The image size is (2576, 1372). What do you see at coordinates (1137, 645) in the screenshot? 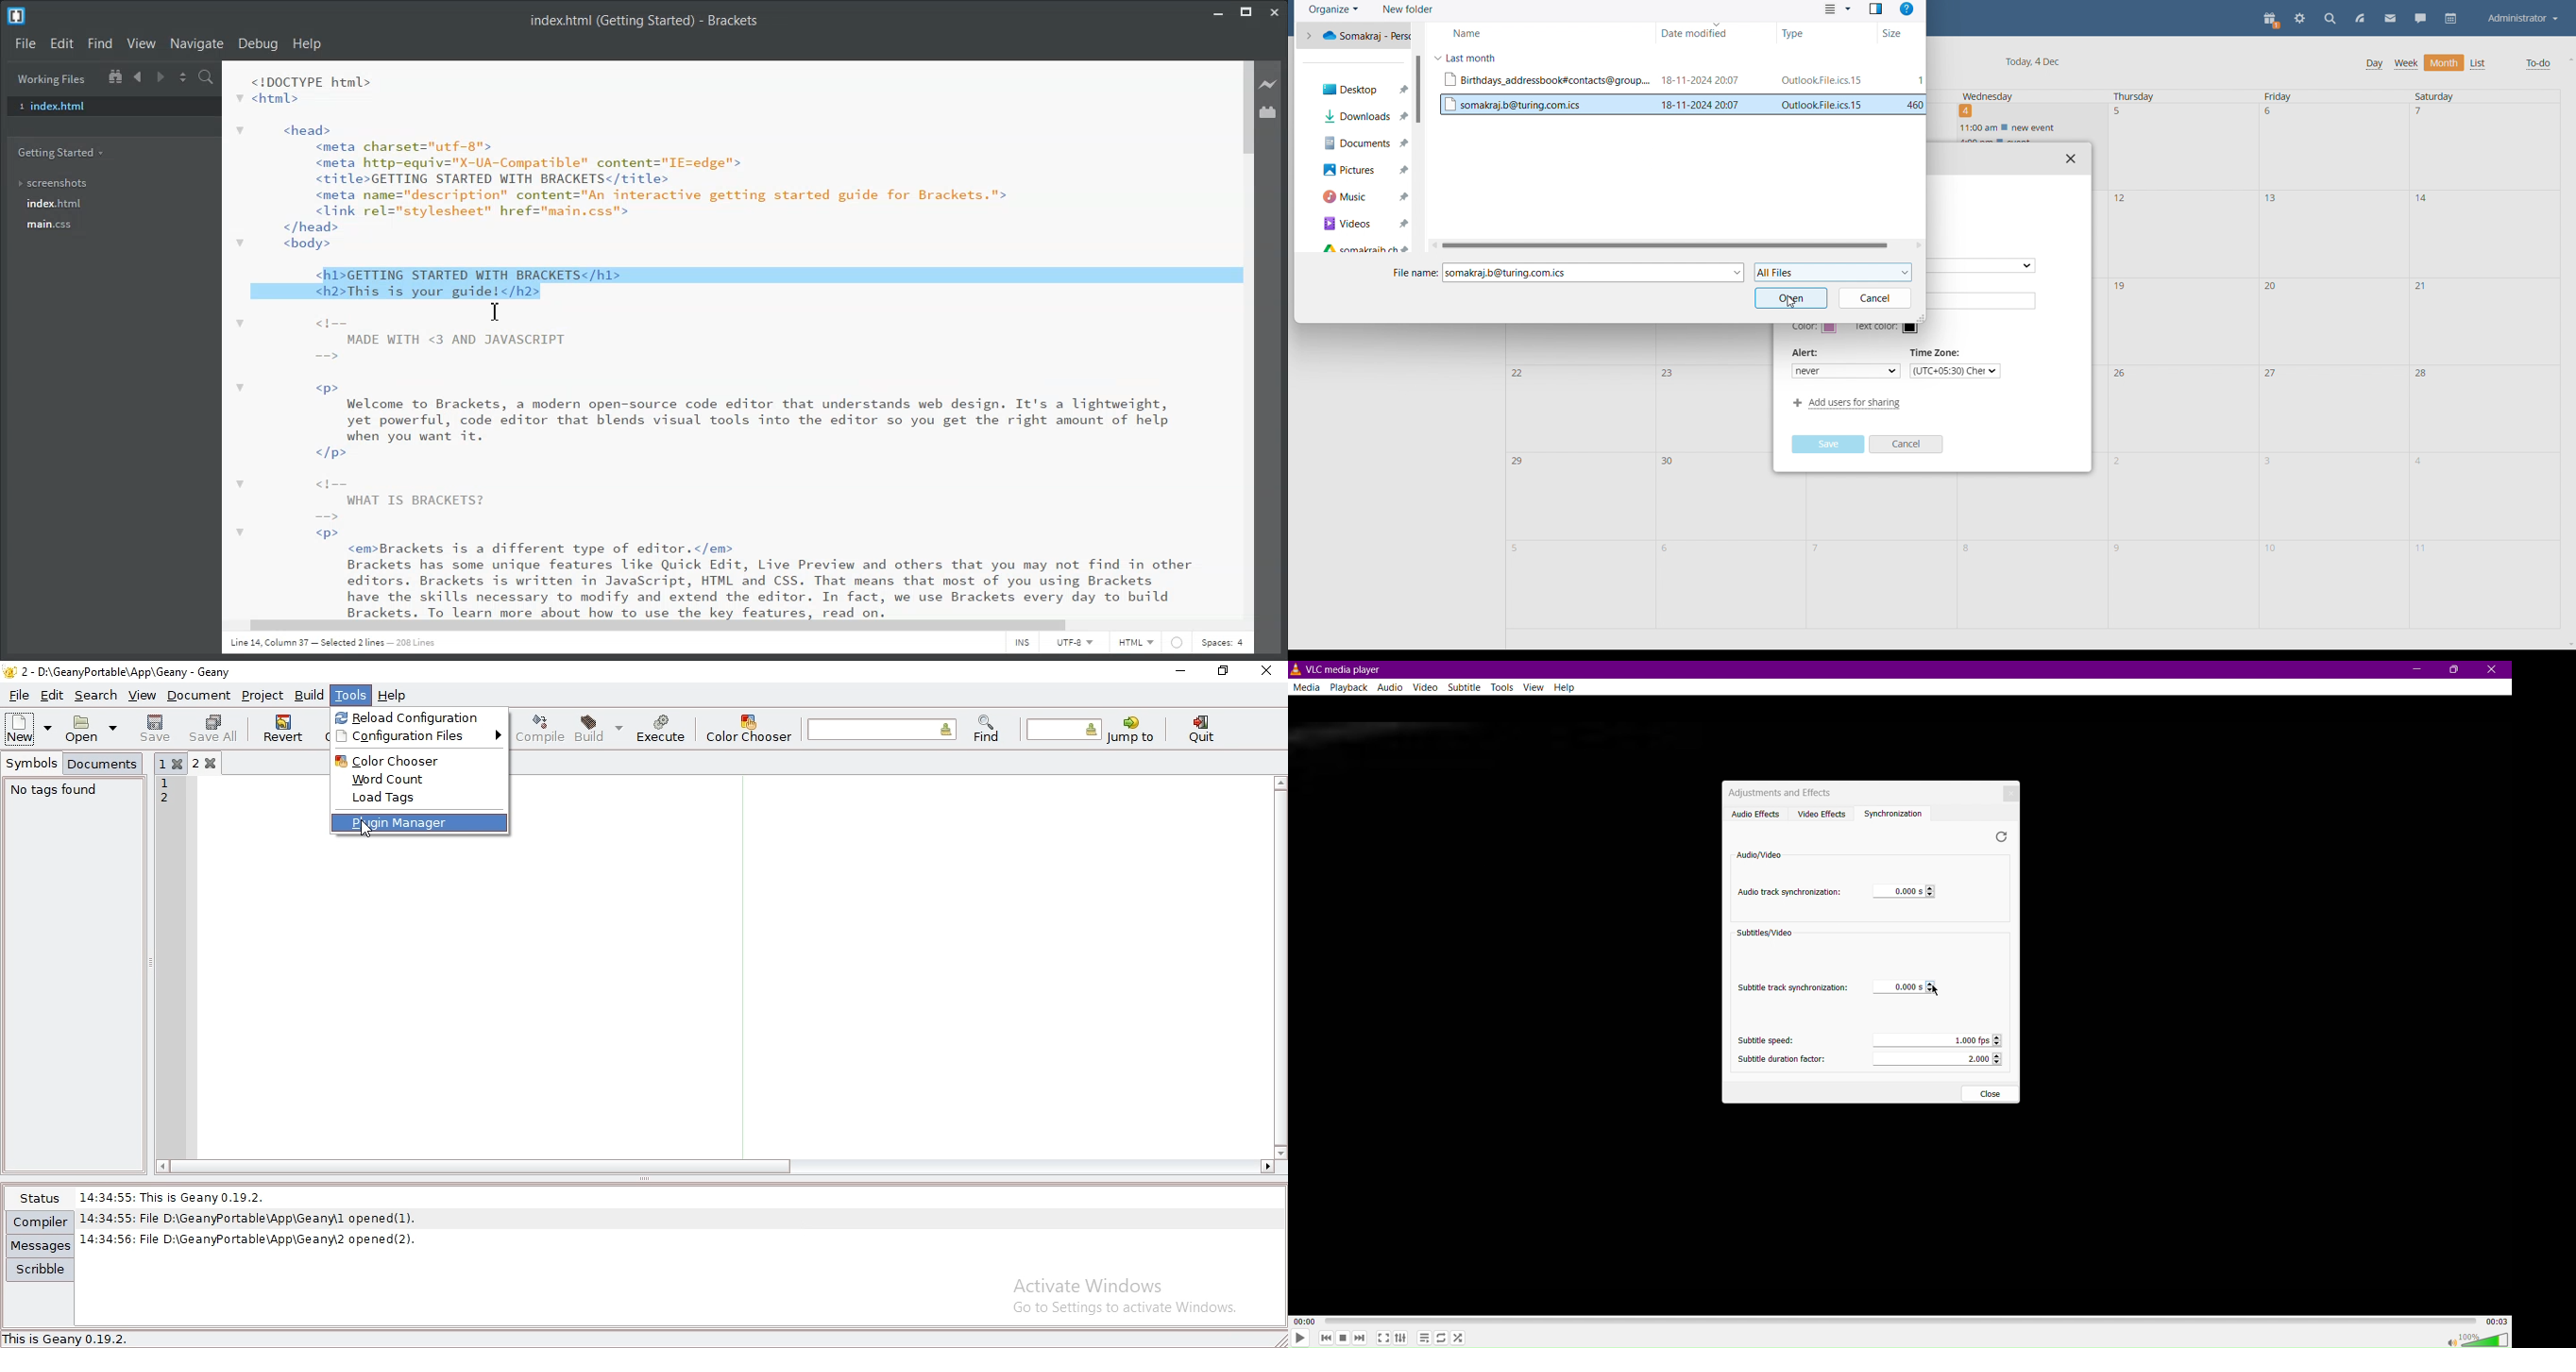
I see `HTML` at bounding box center [1137, 645].